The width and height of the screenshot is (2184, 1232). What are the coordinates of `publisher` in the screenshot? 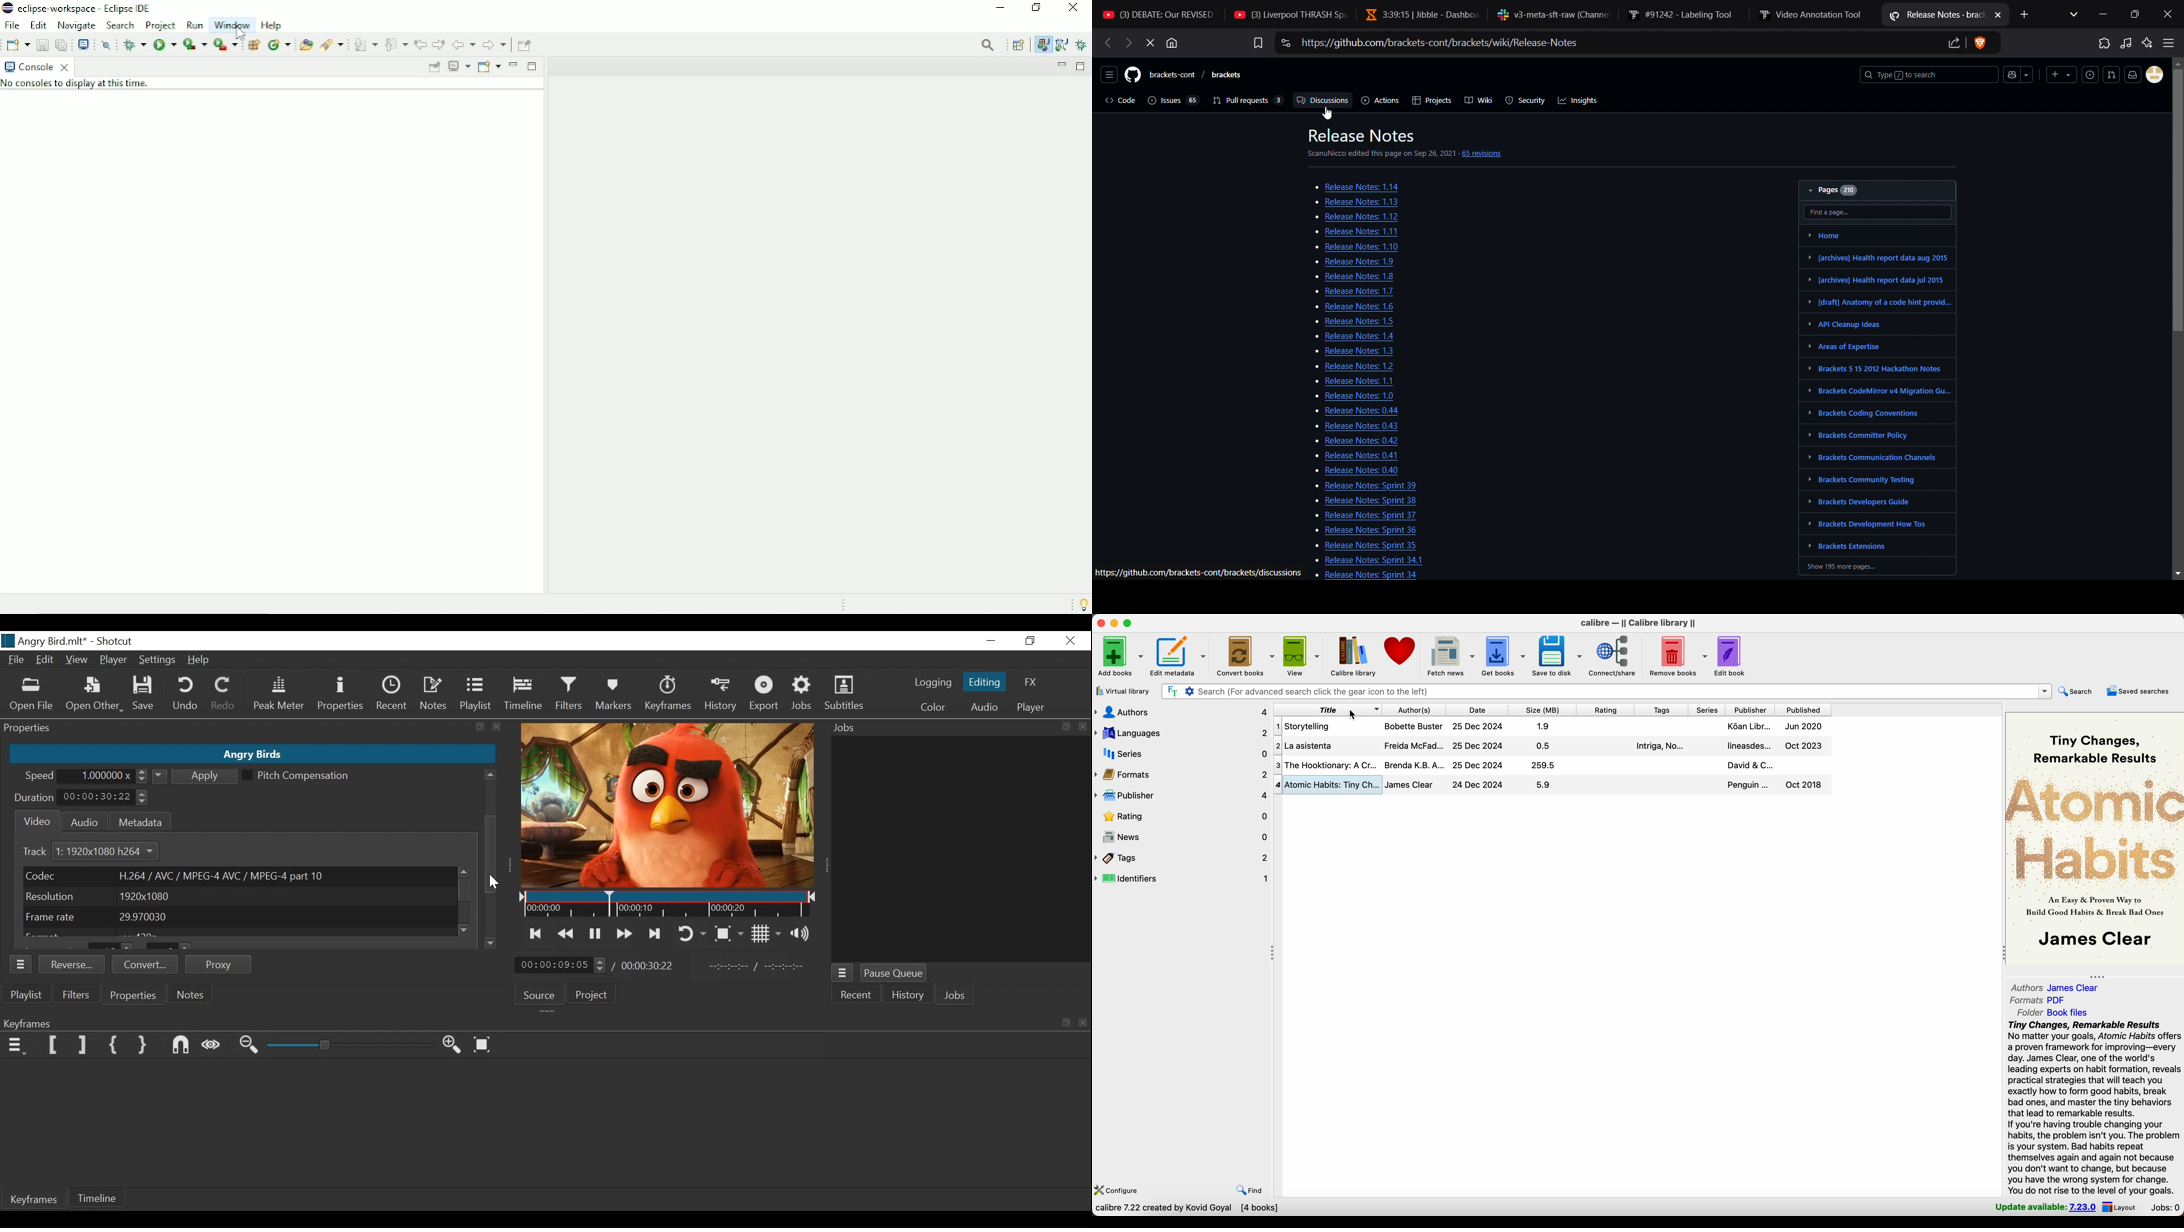 It's located at (1751, 709).